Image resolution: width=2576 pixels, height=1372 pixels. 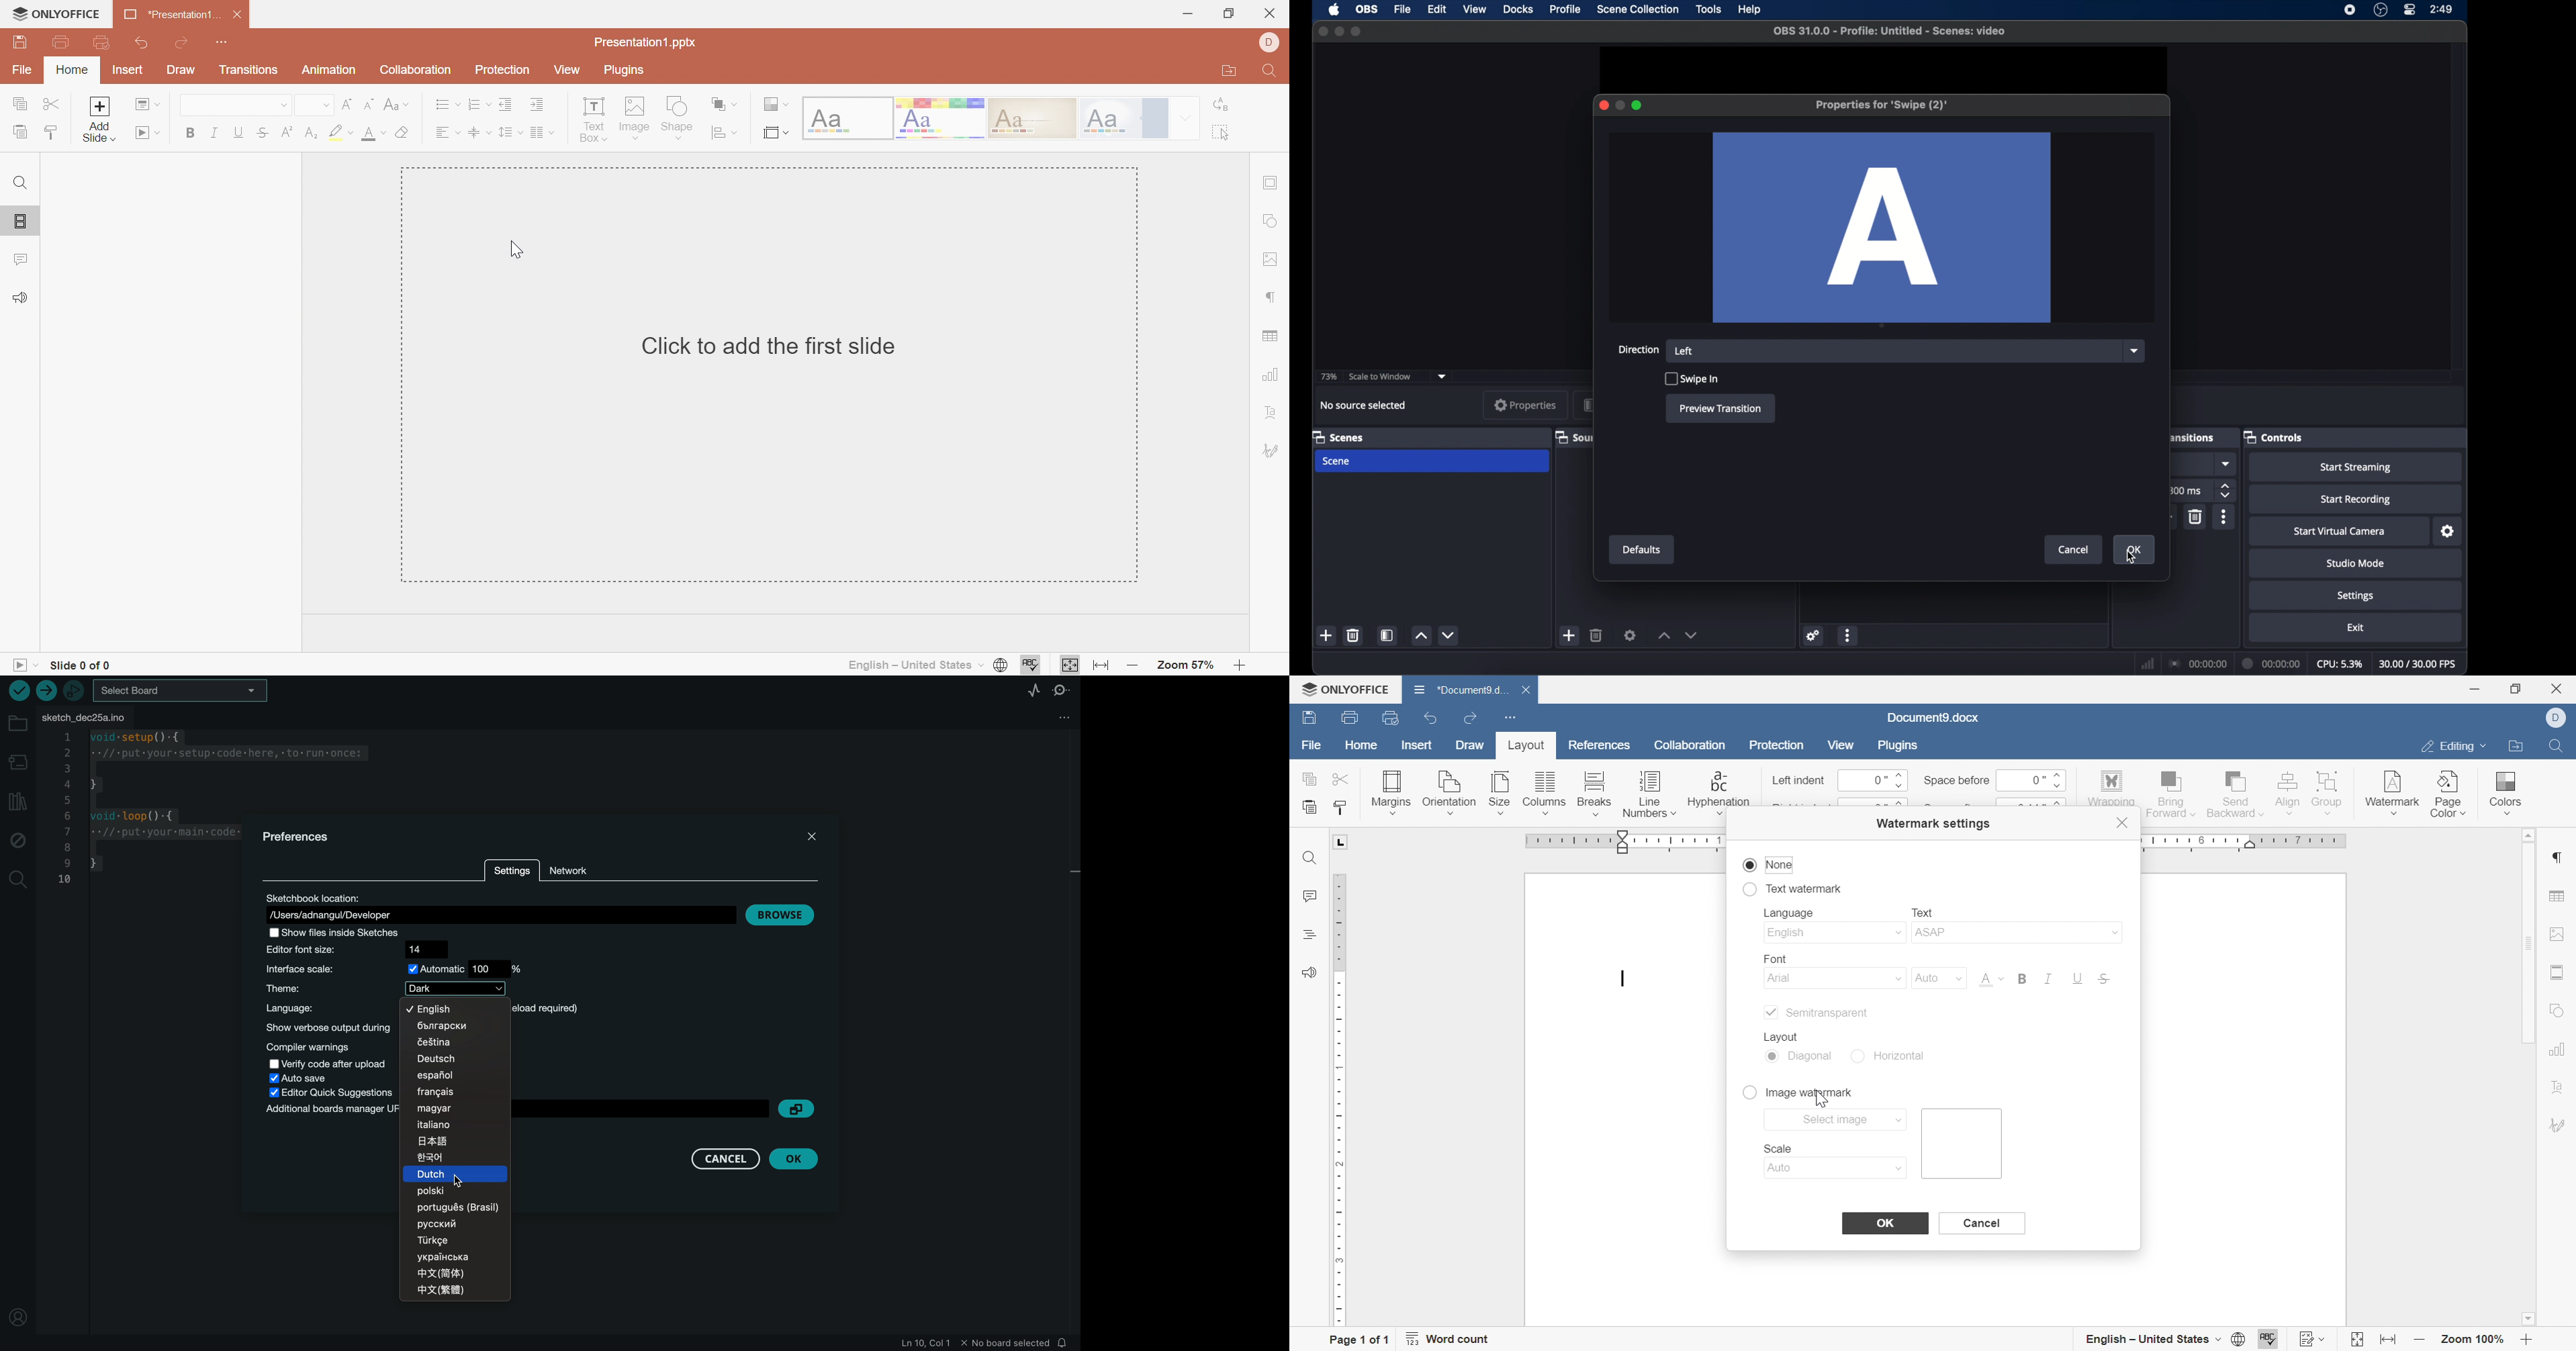 I want to click on start recording, so click(x=2356, y=500).